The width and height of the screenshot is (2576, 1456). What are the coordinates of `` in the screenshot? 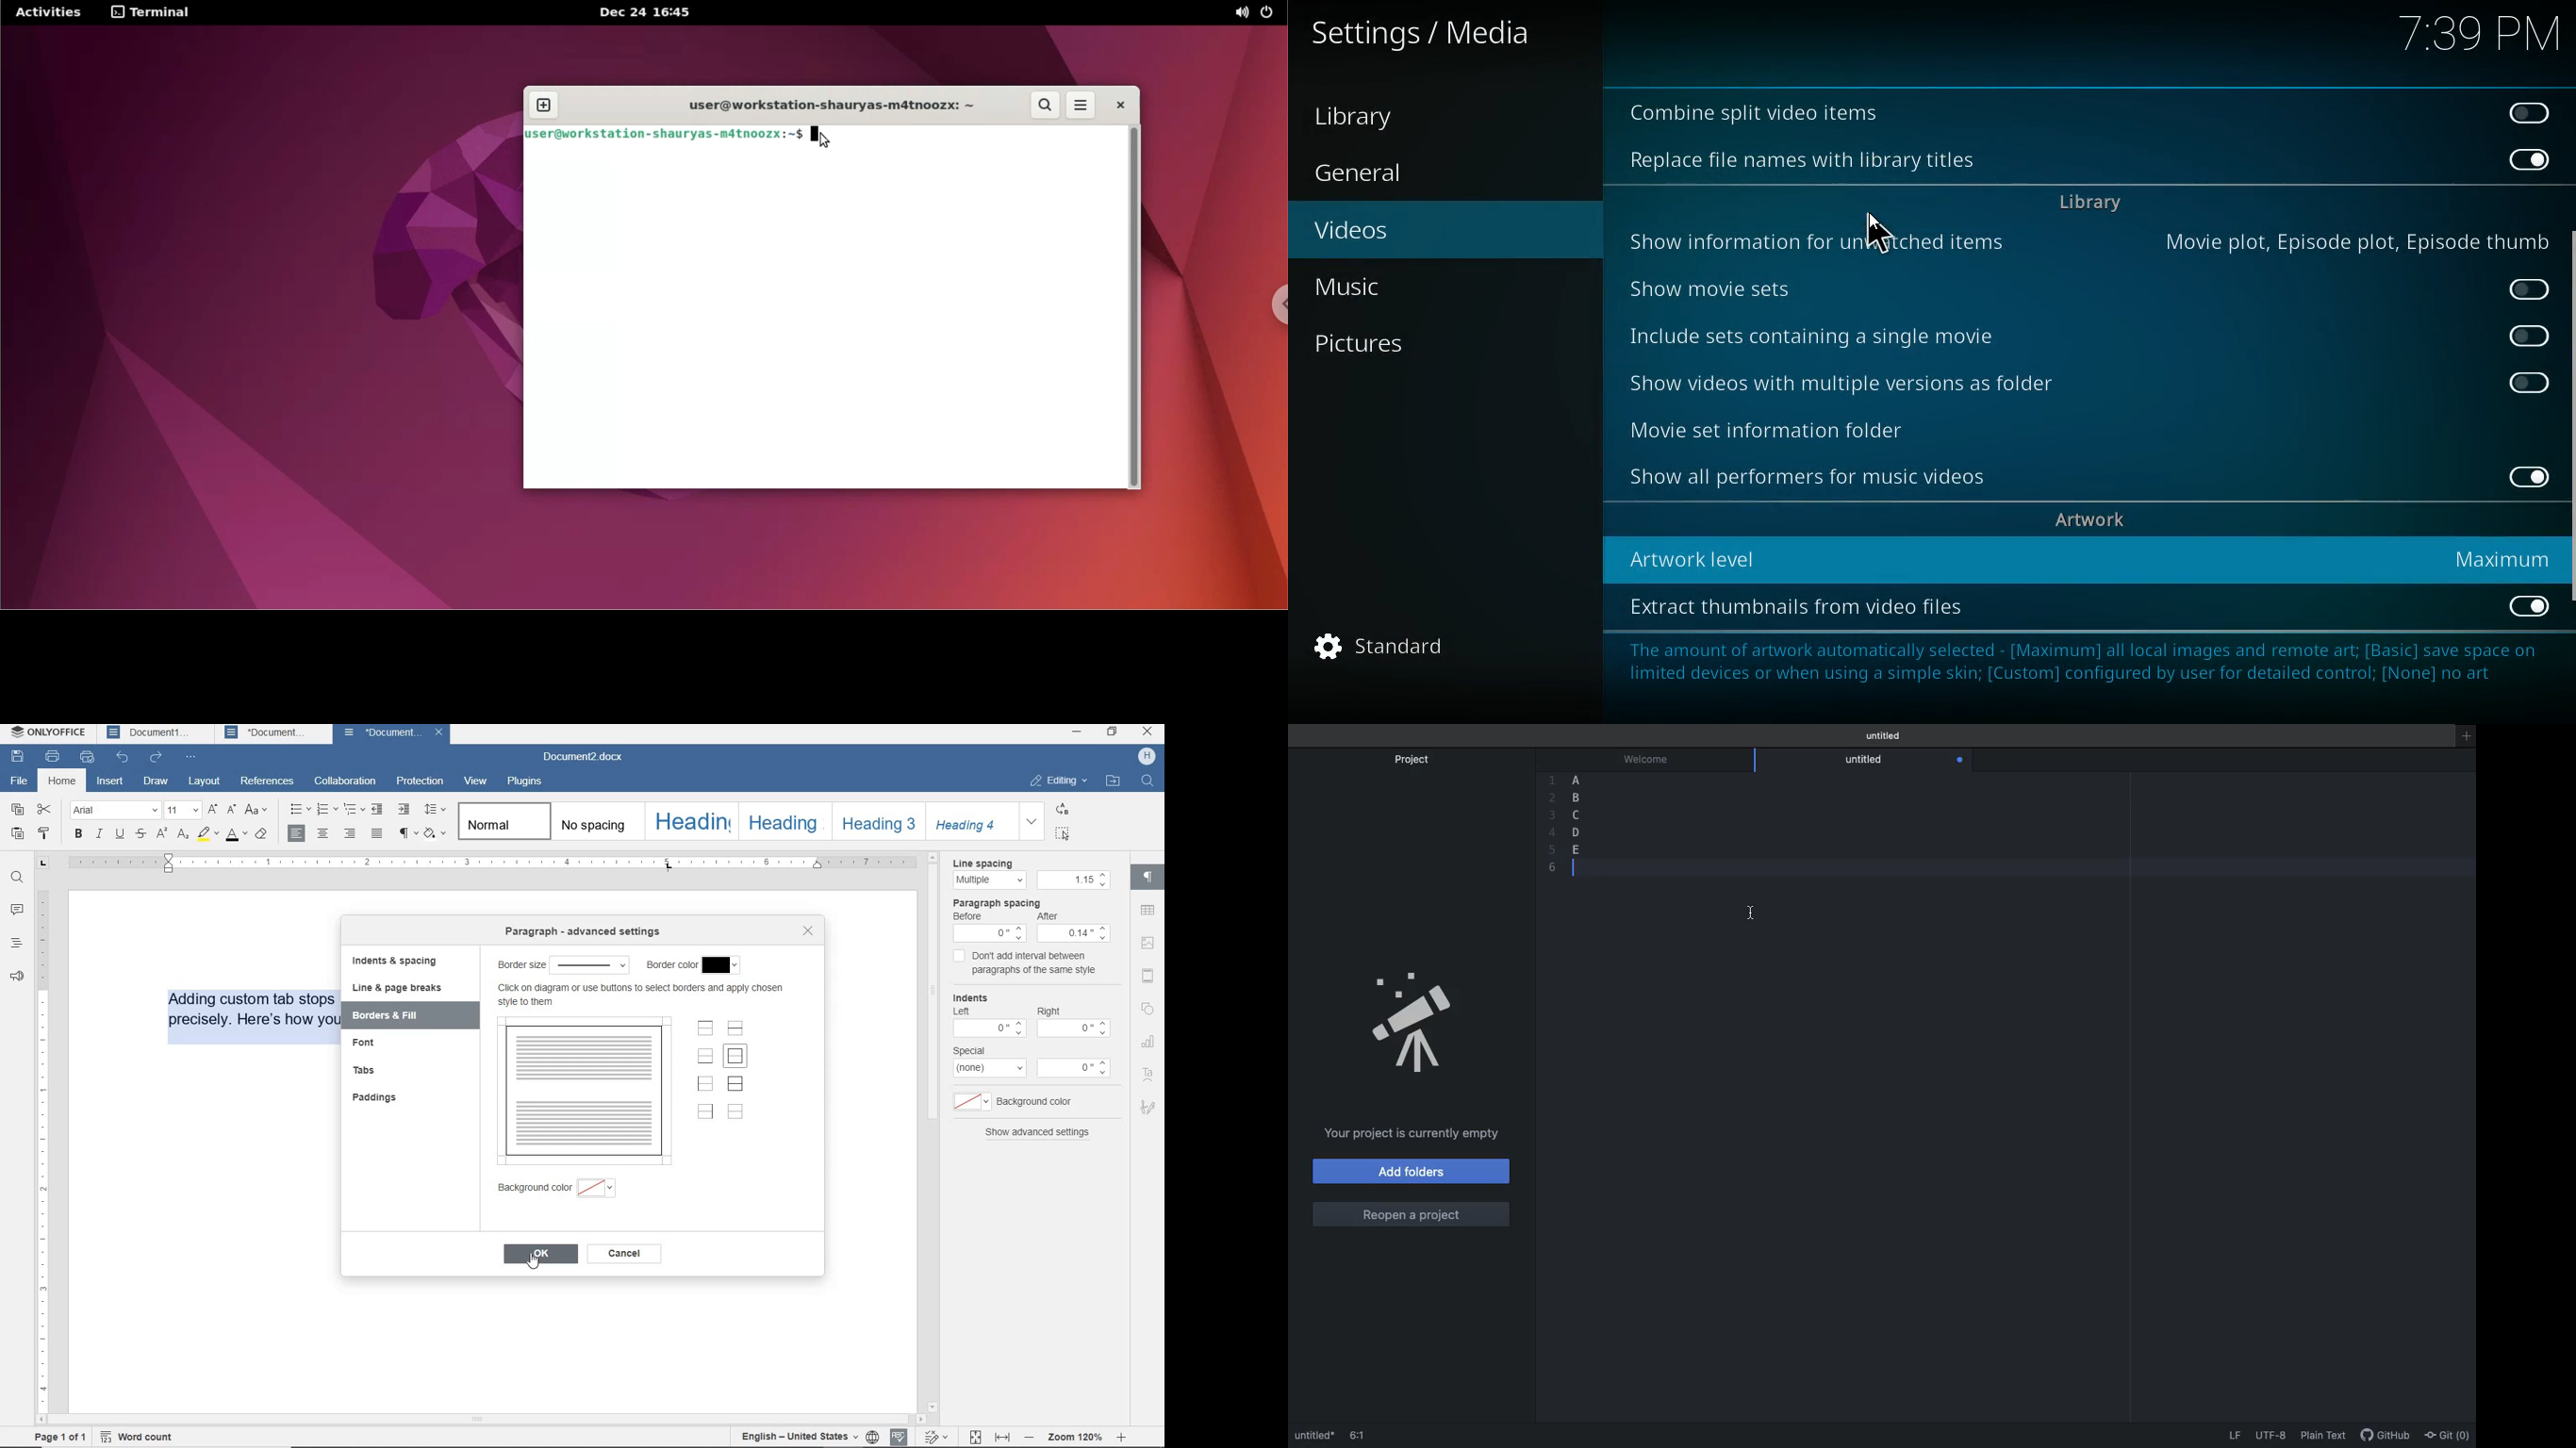 It's located at (1075, 933).